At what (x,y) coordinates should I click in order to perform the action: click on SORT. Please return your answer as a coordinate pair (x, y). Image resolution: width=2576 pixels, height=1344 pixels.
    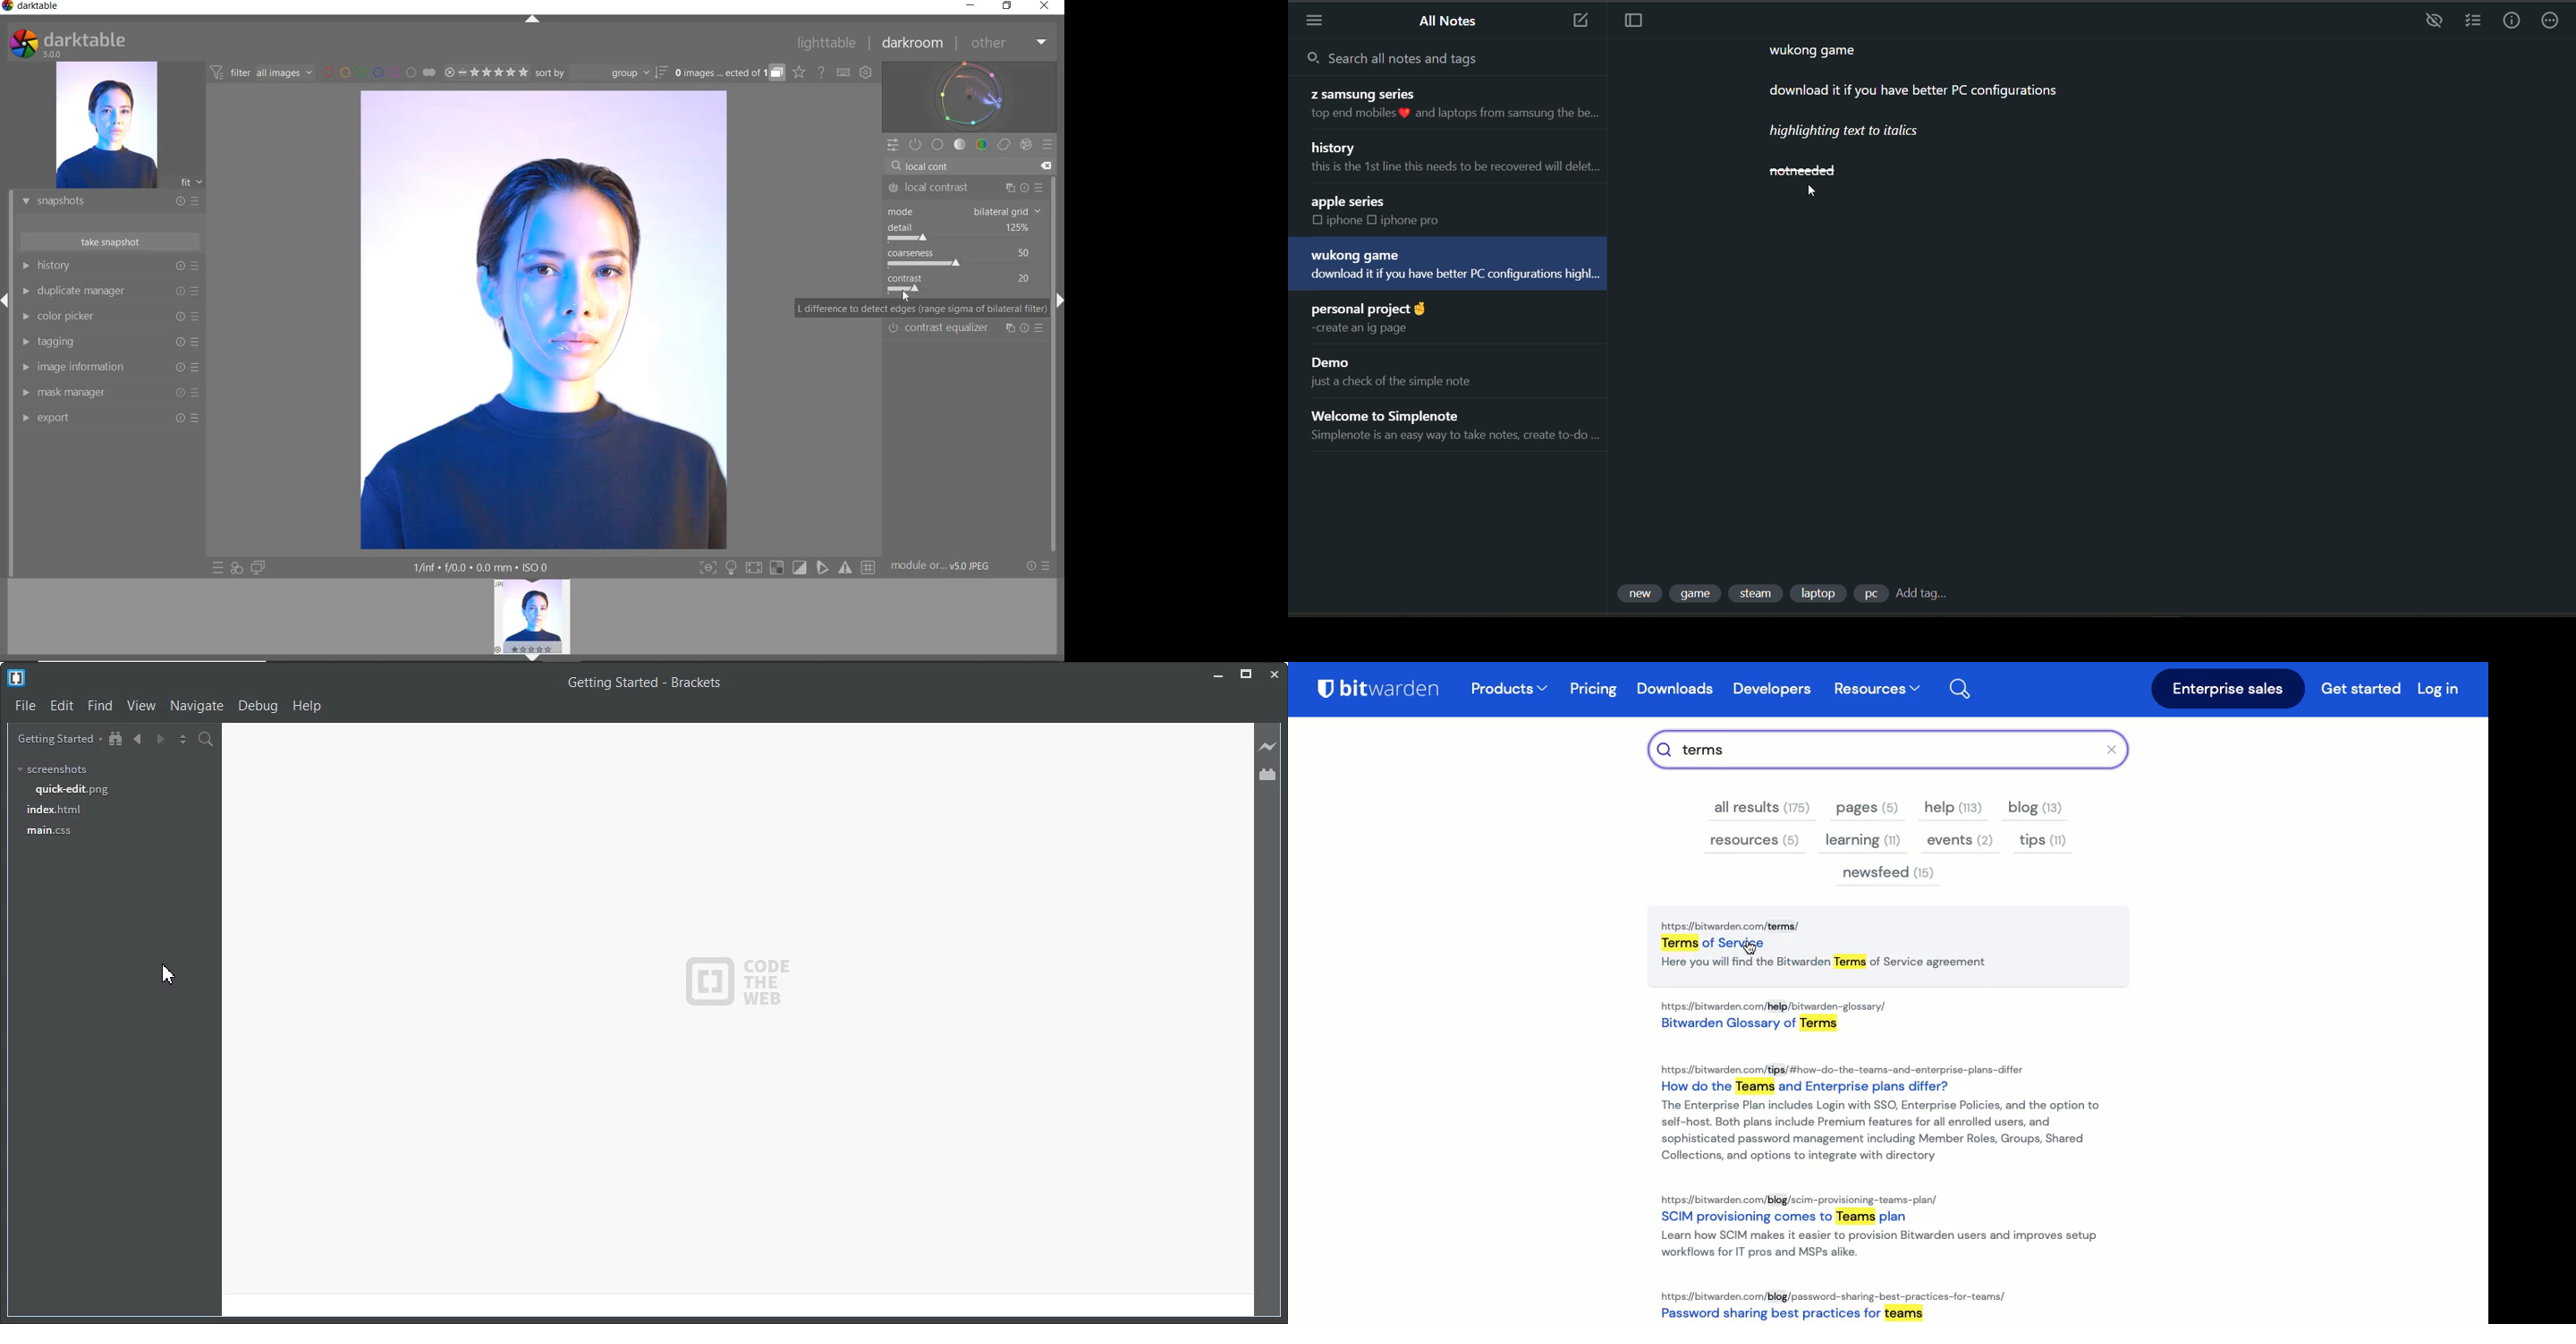
    Looking at the image, I should click on (600, 72).